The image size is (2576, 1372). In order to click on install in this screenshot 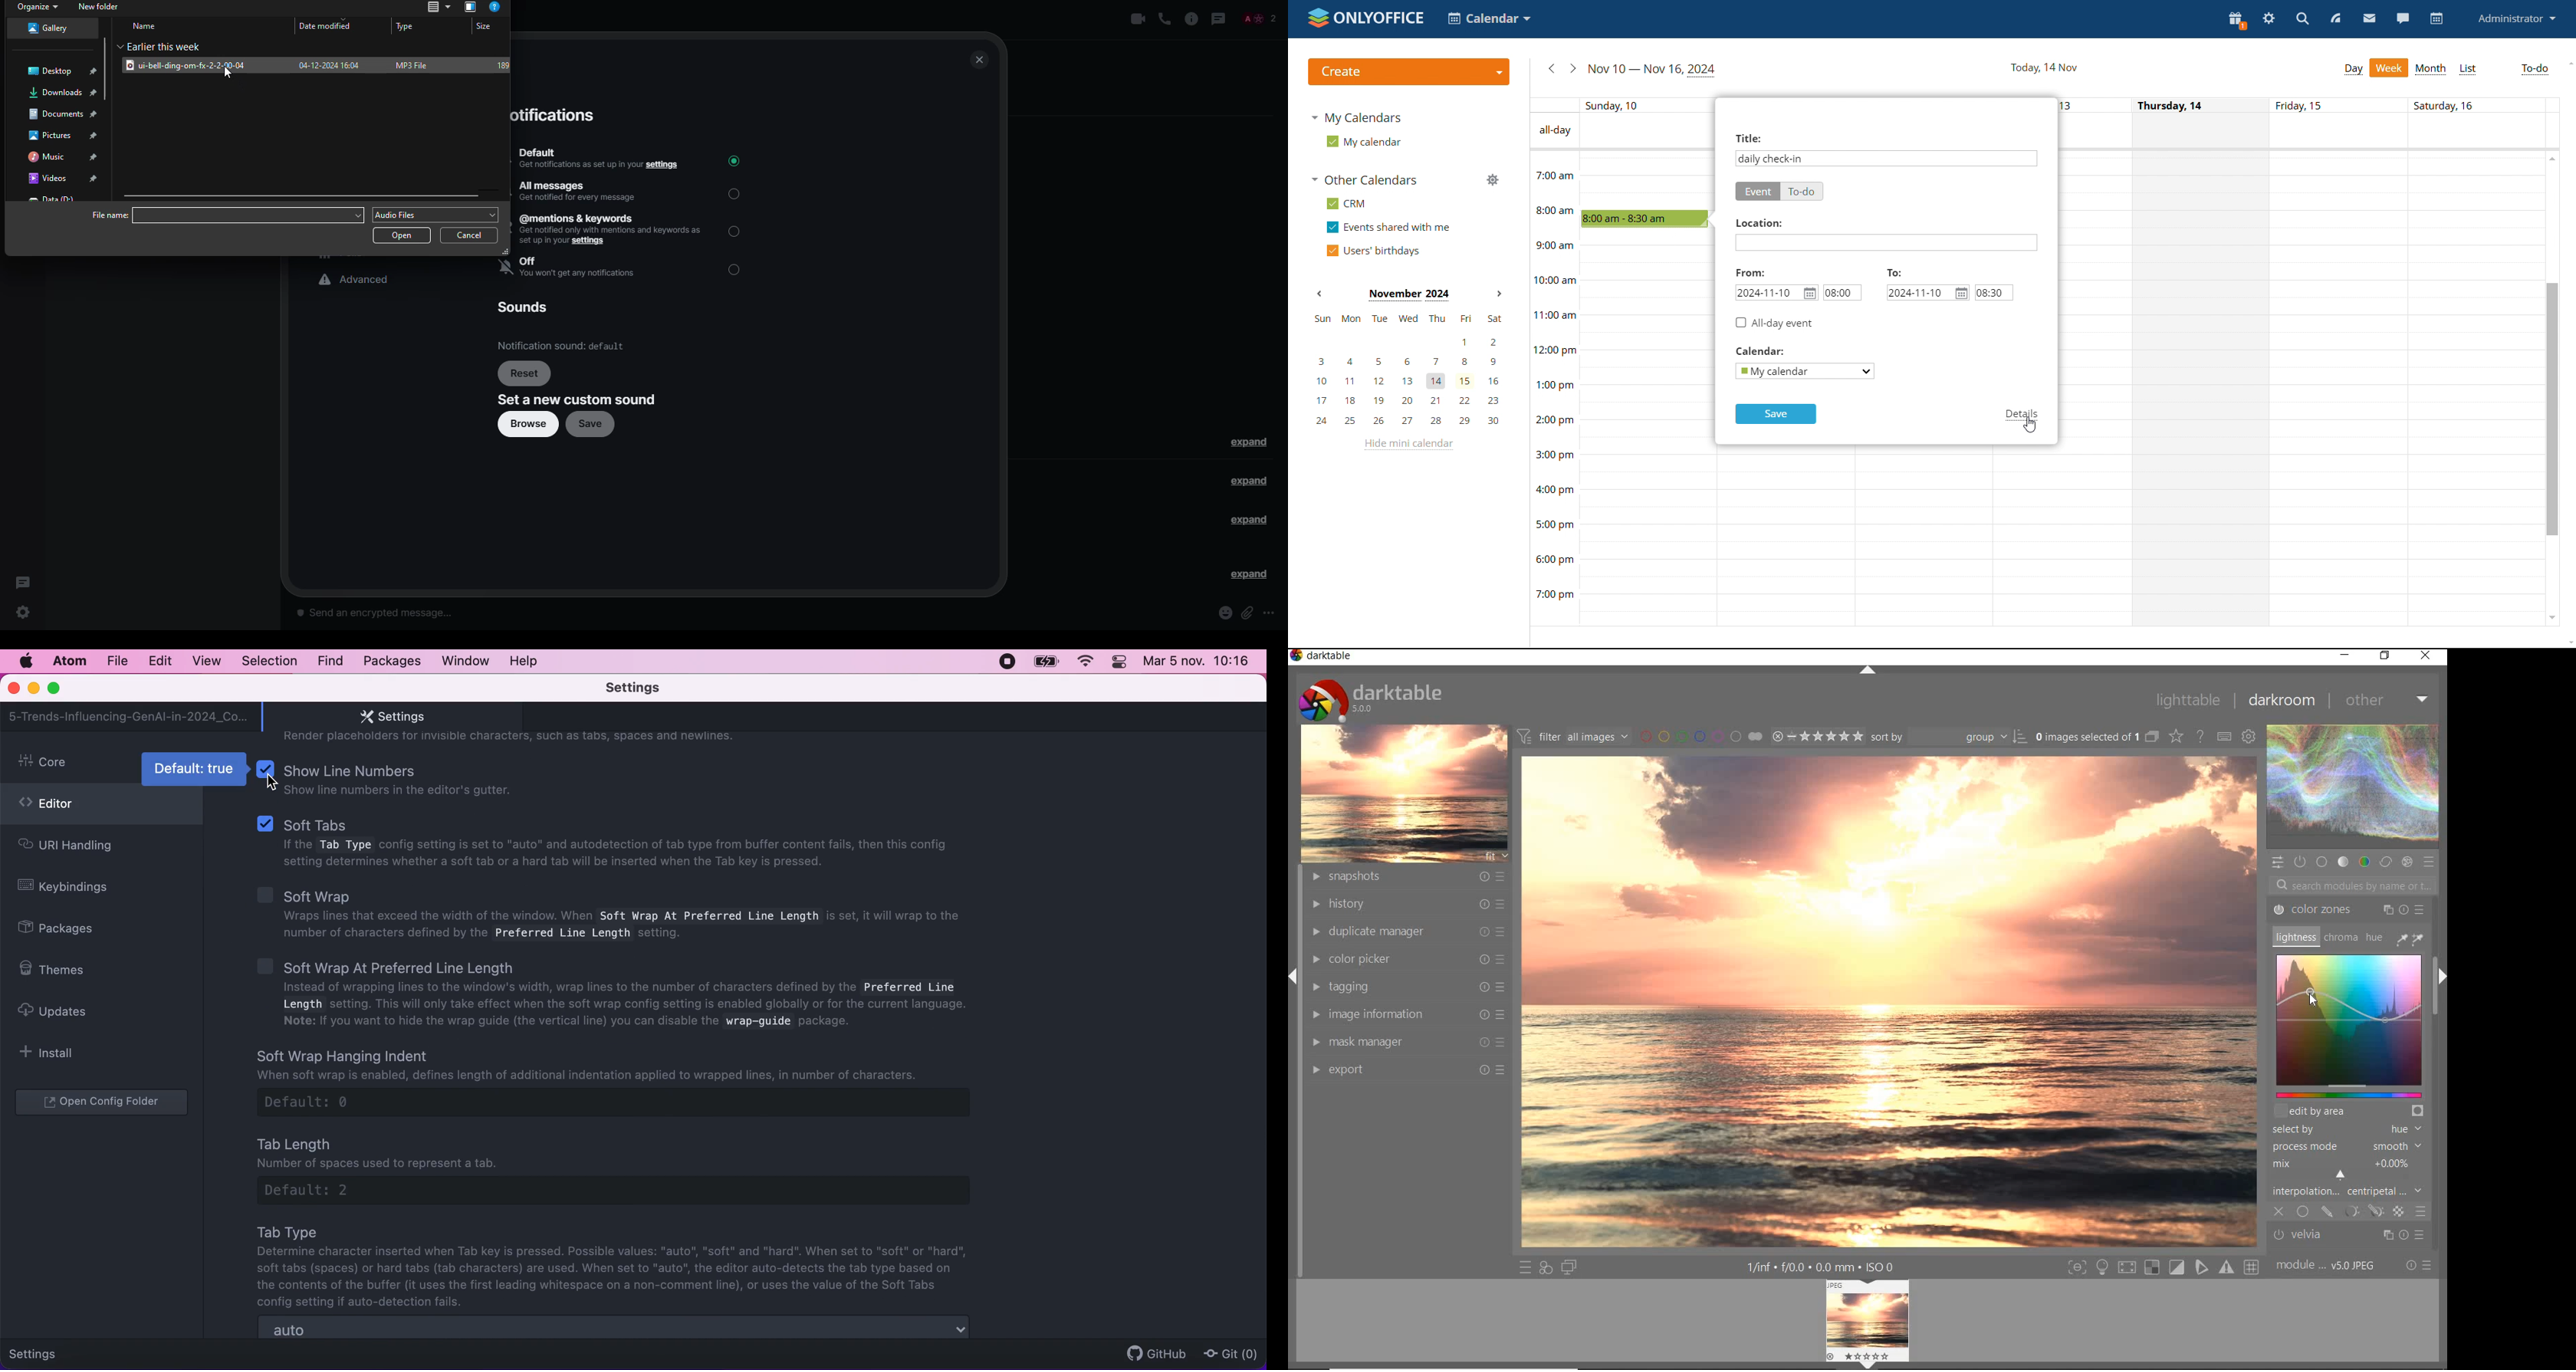, I will do `click(52, 1052)`.